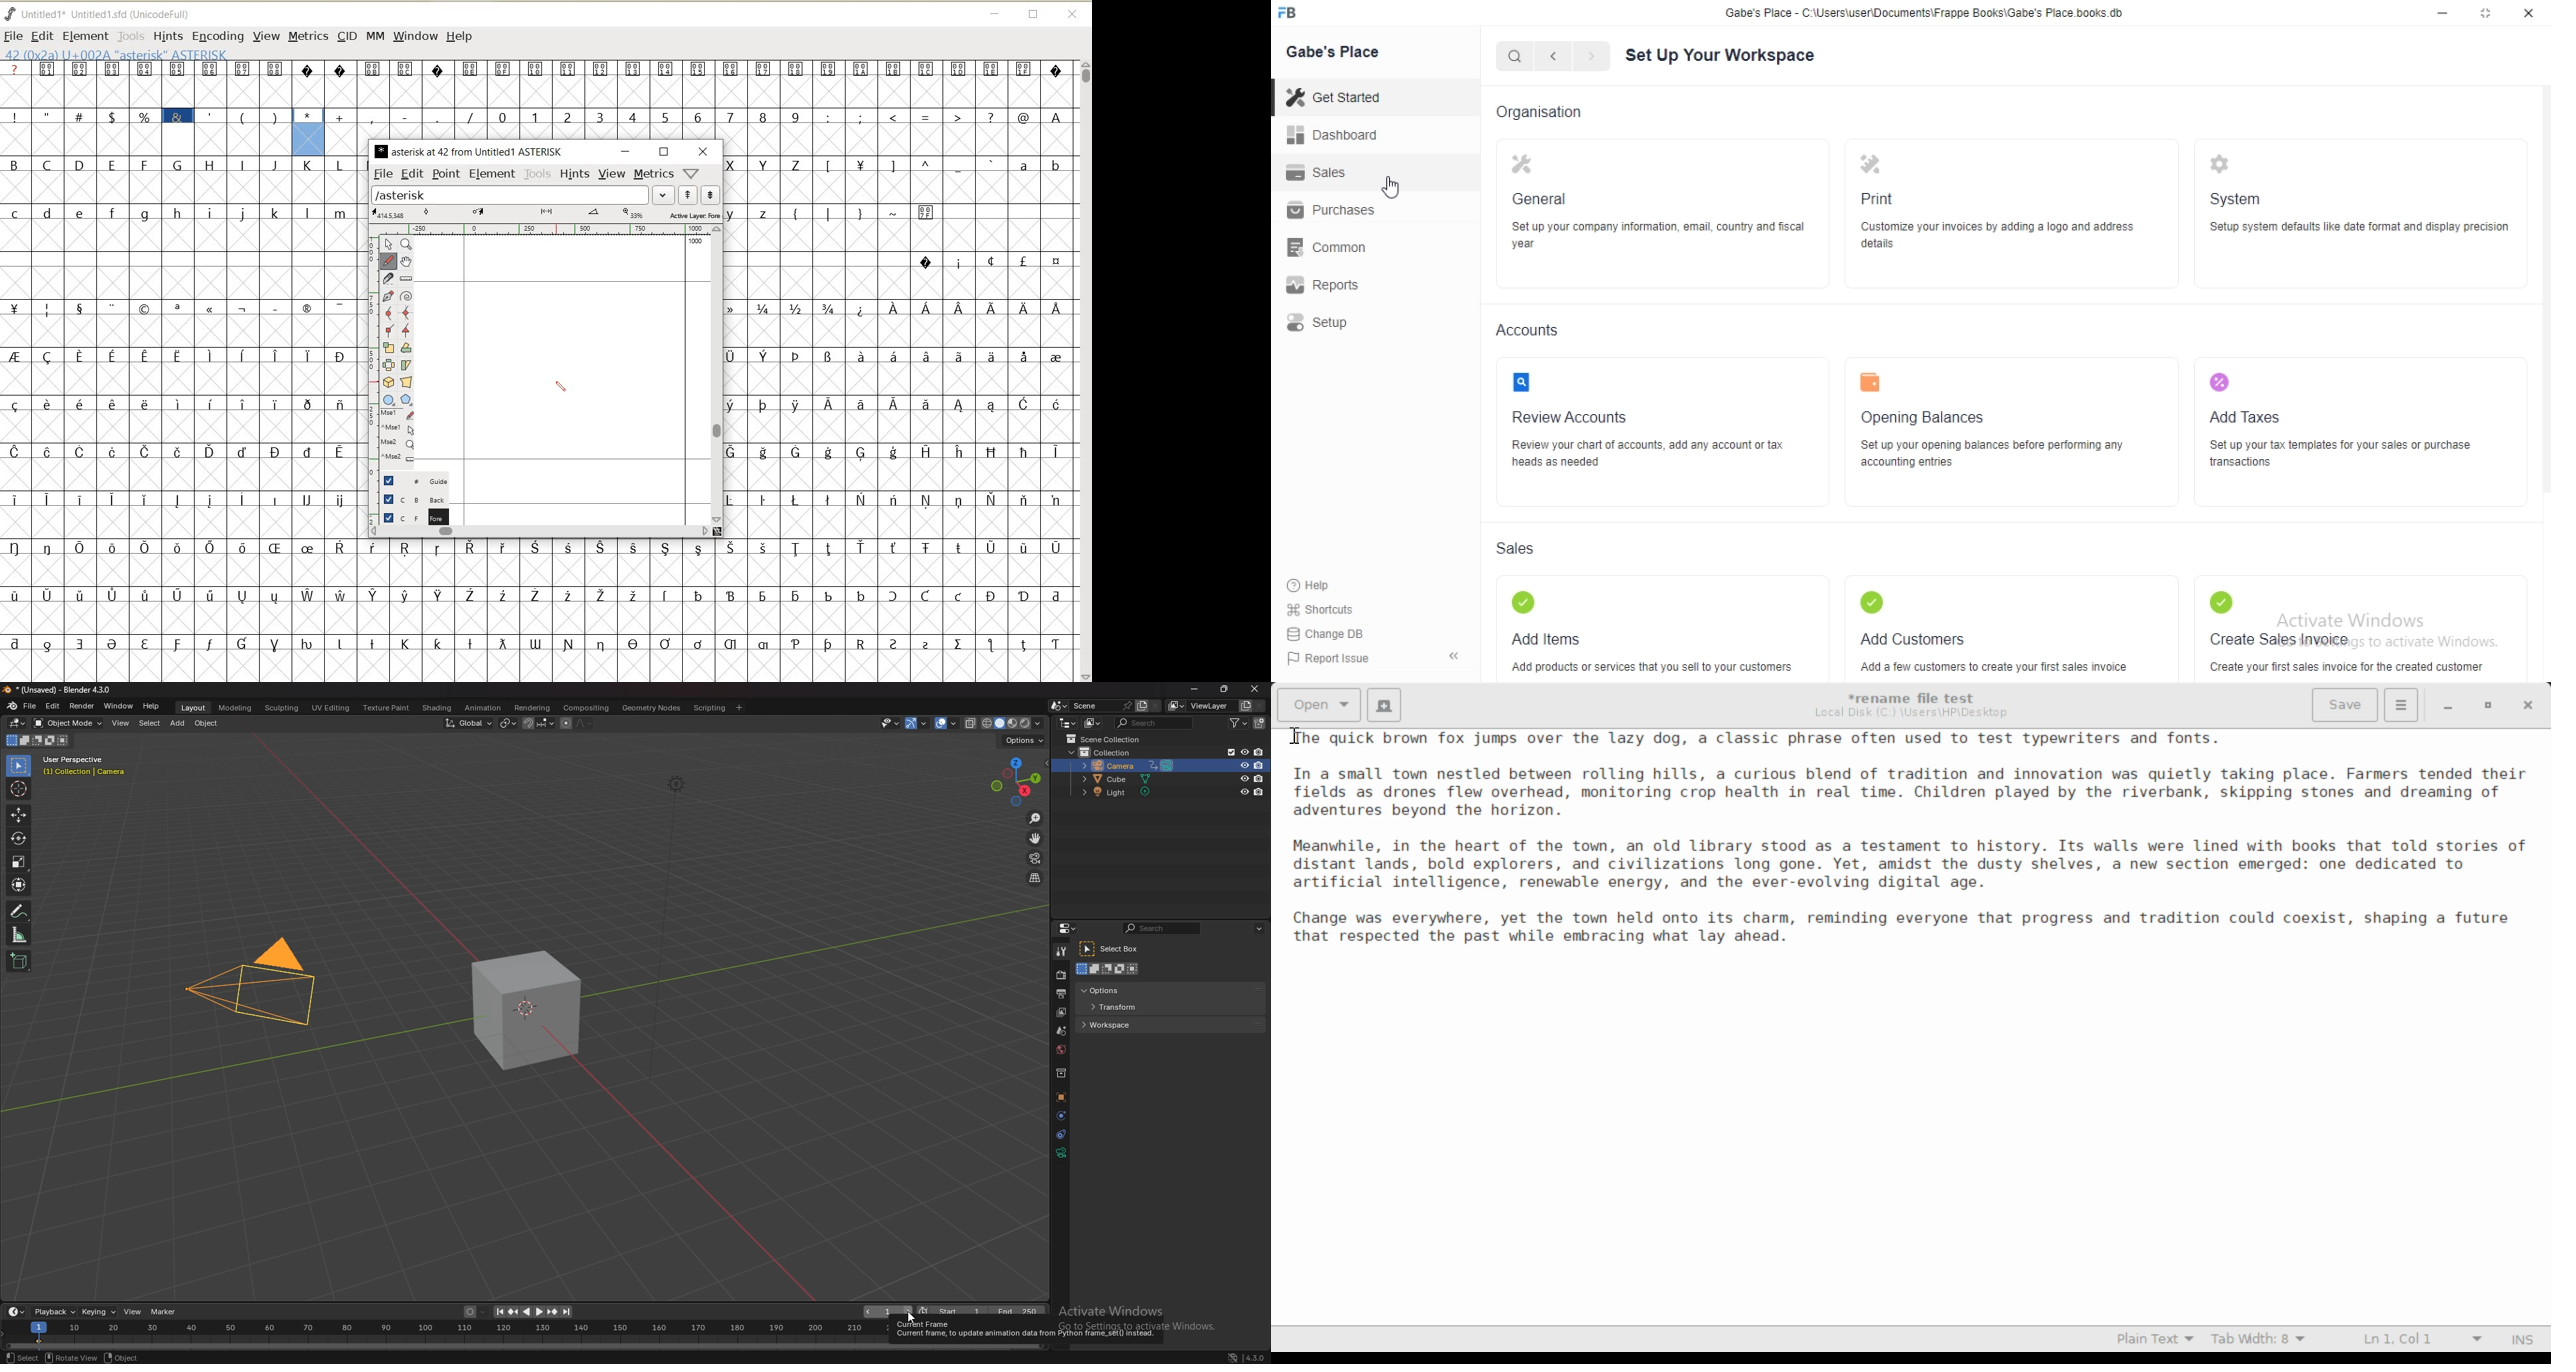 This screenshot has height=1372, width=2576. I want to click on POINT, so click(447, 174).